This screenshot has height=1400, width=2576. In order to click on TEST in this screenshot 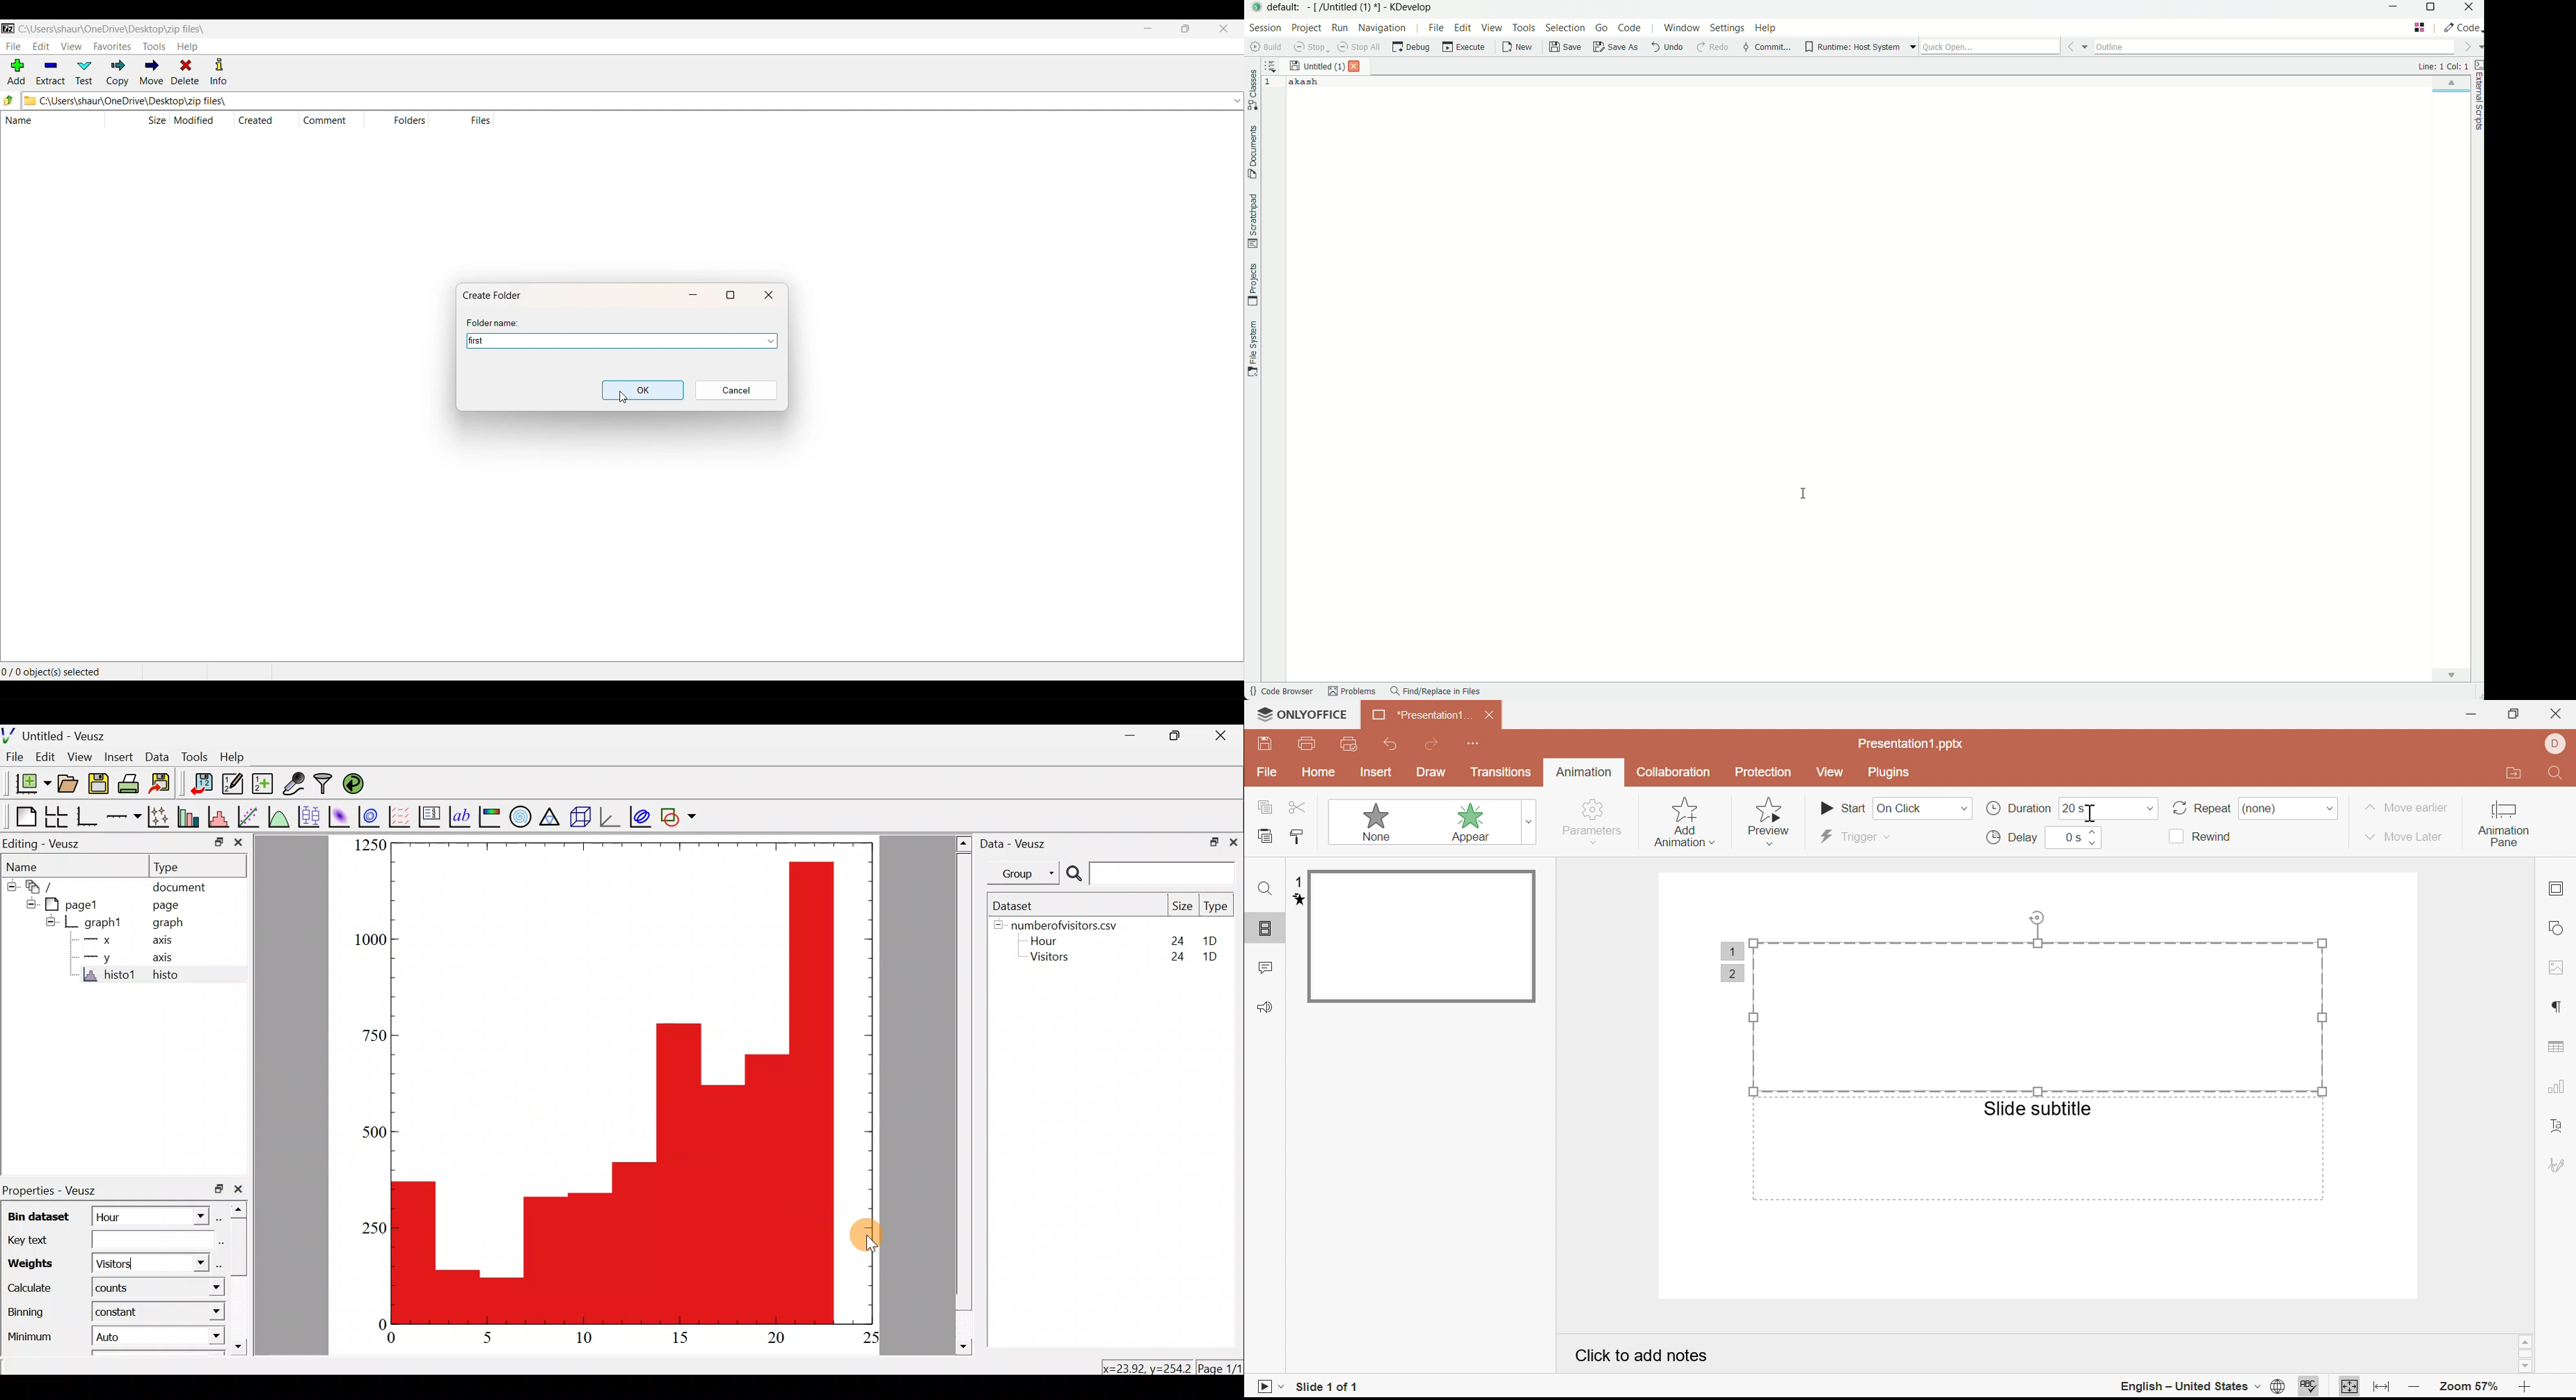, I will do `click(86, 73)`.